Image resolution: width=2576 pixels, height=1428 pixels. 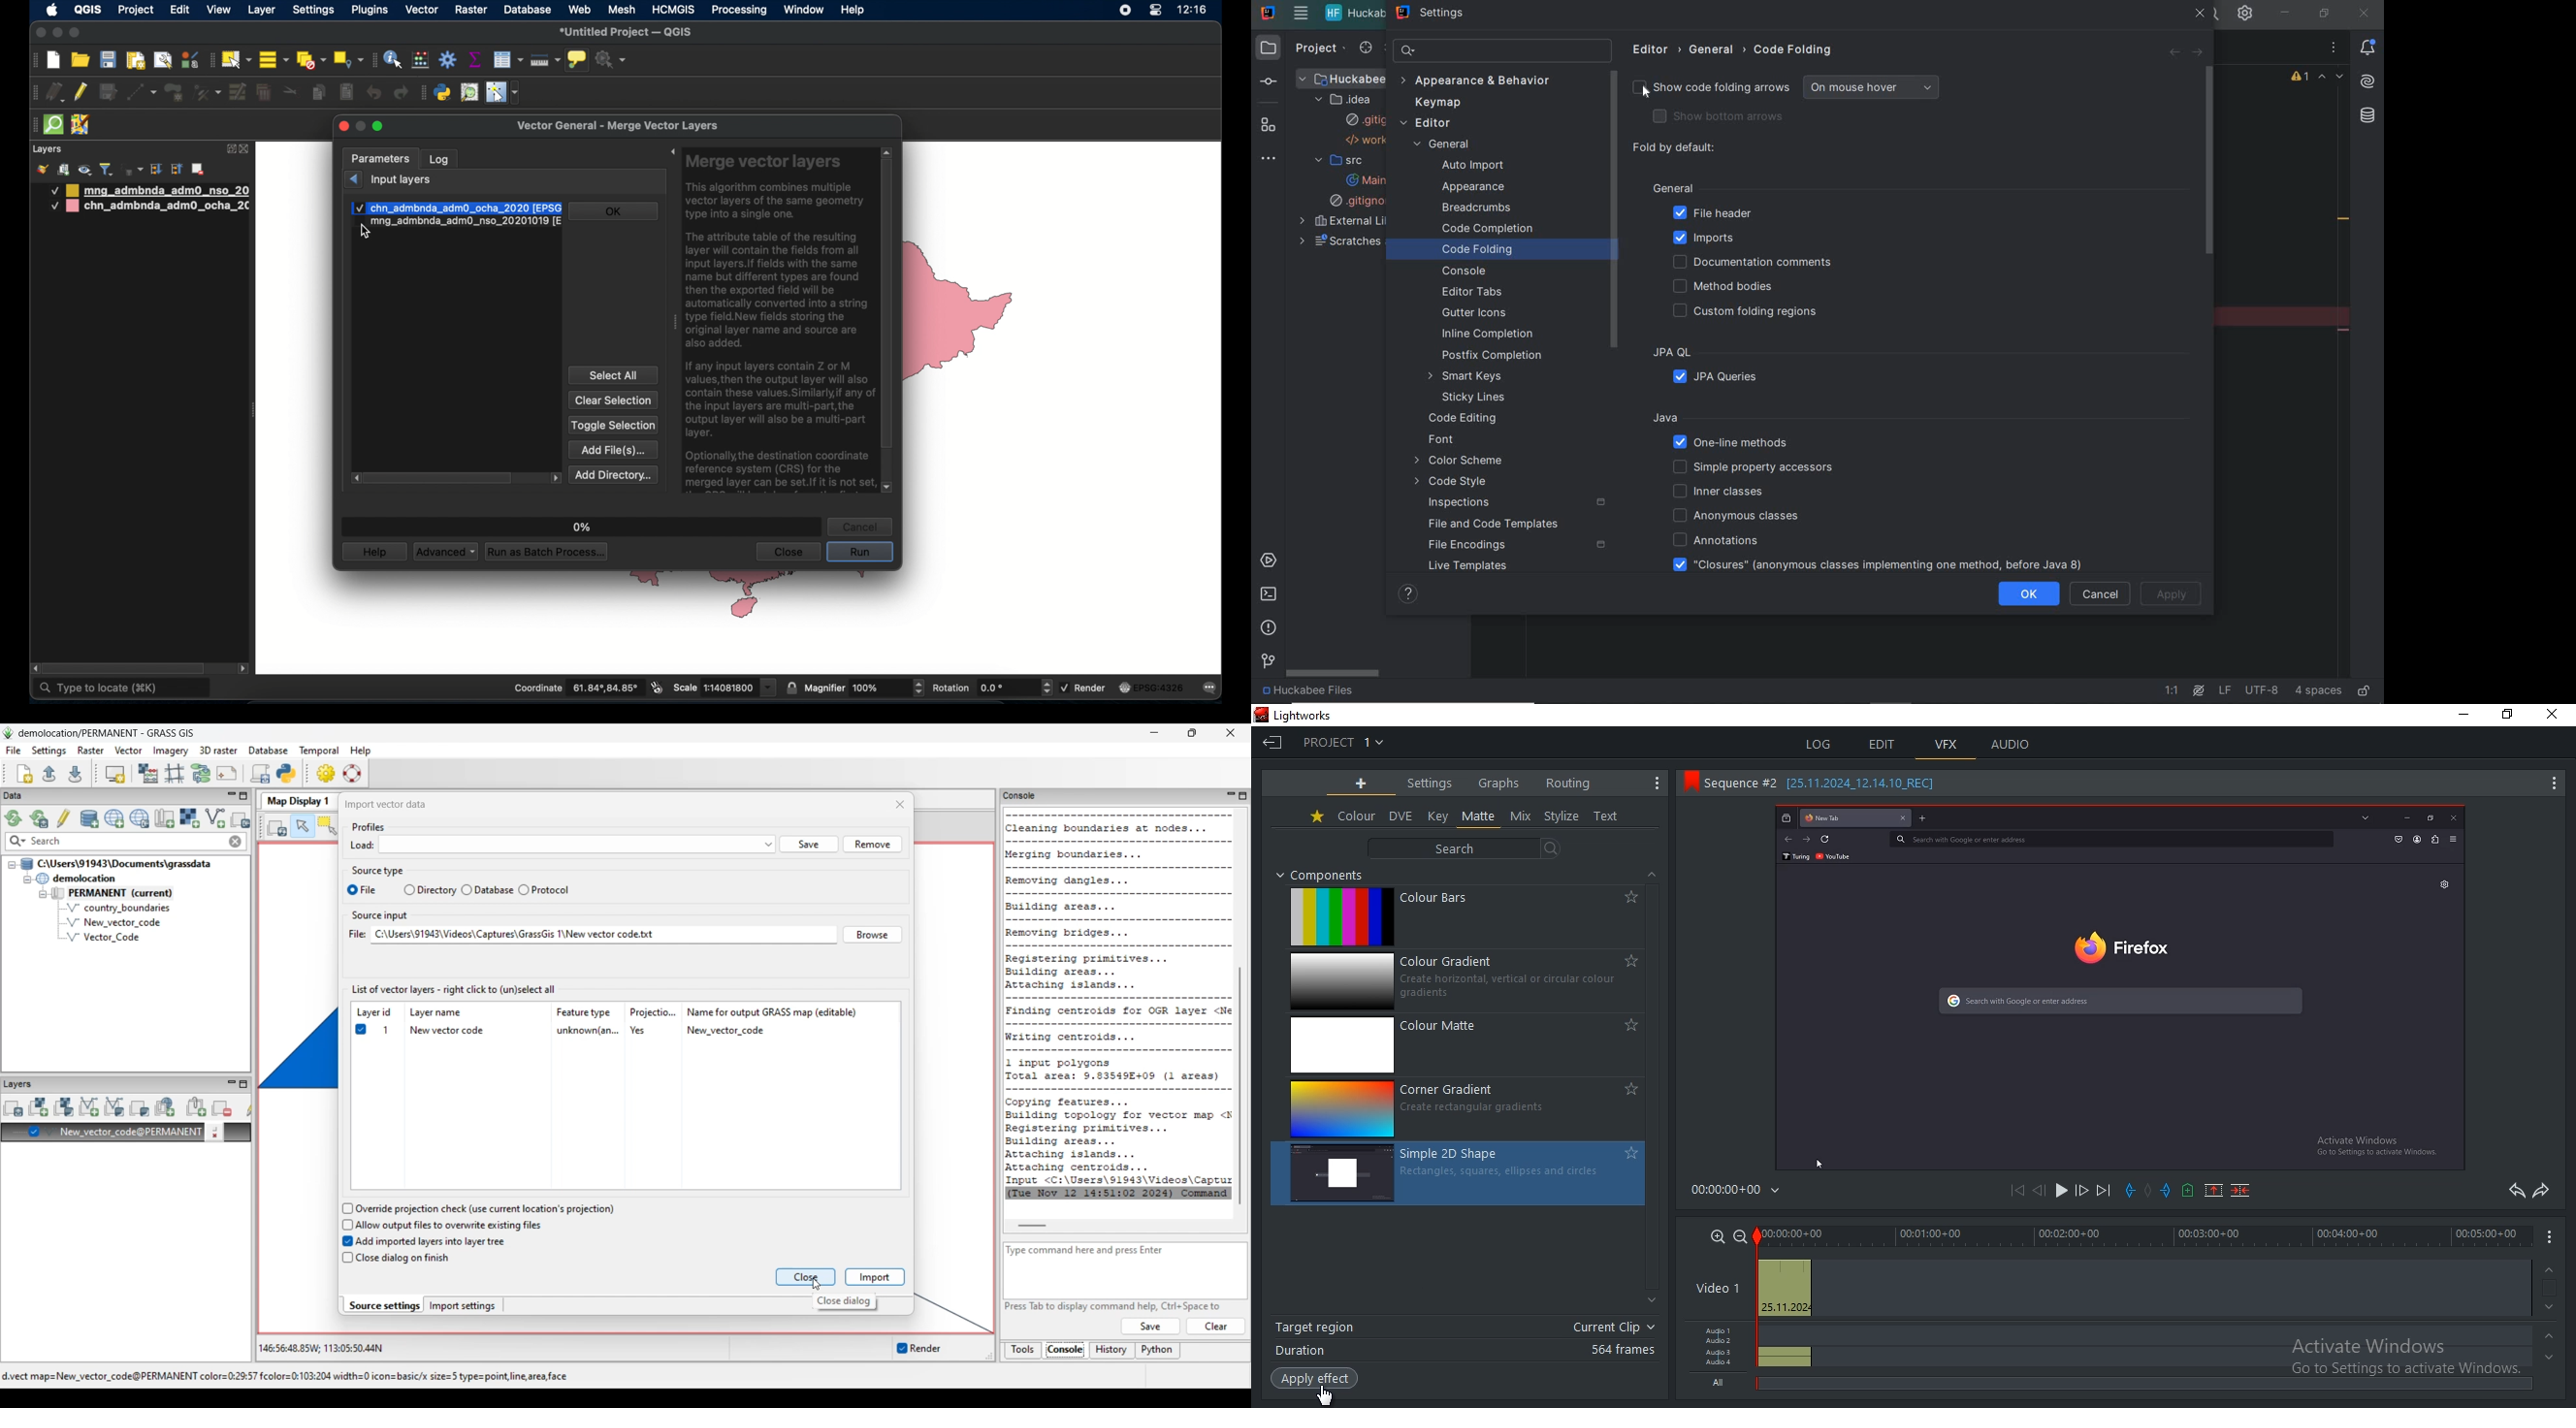 I want to click on add an in mark, so click(x=2131, y=1191).